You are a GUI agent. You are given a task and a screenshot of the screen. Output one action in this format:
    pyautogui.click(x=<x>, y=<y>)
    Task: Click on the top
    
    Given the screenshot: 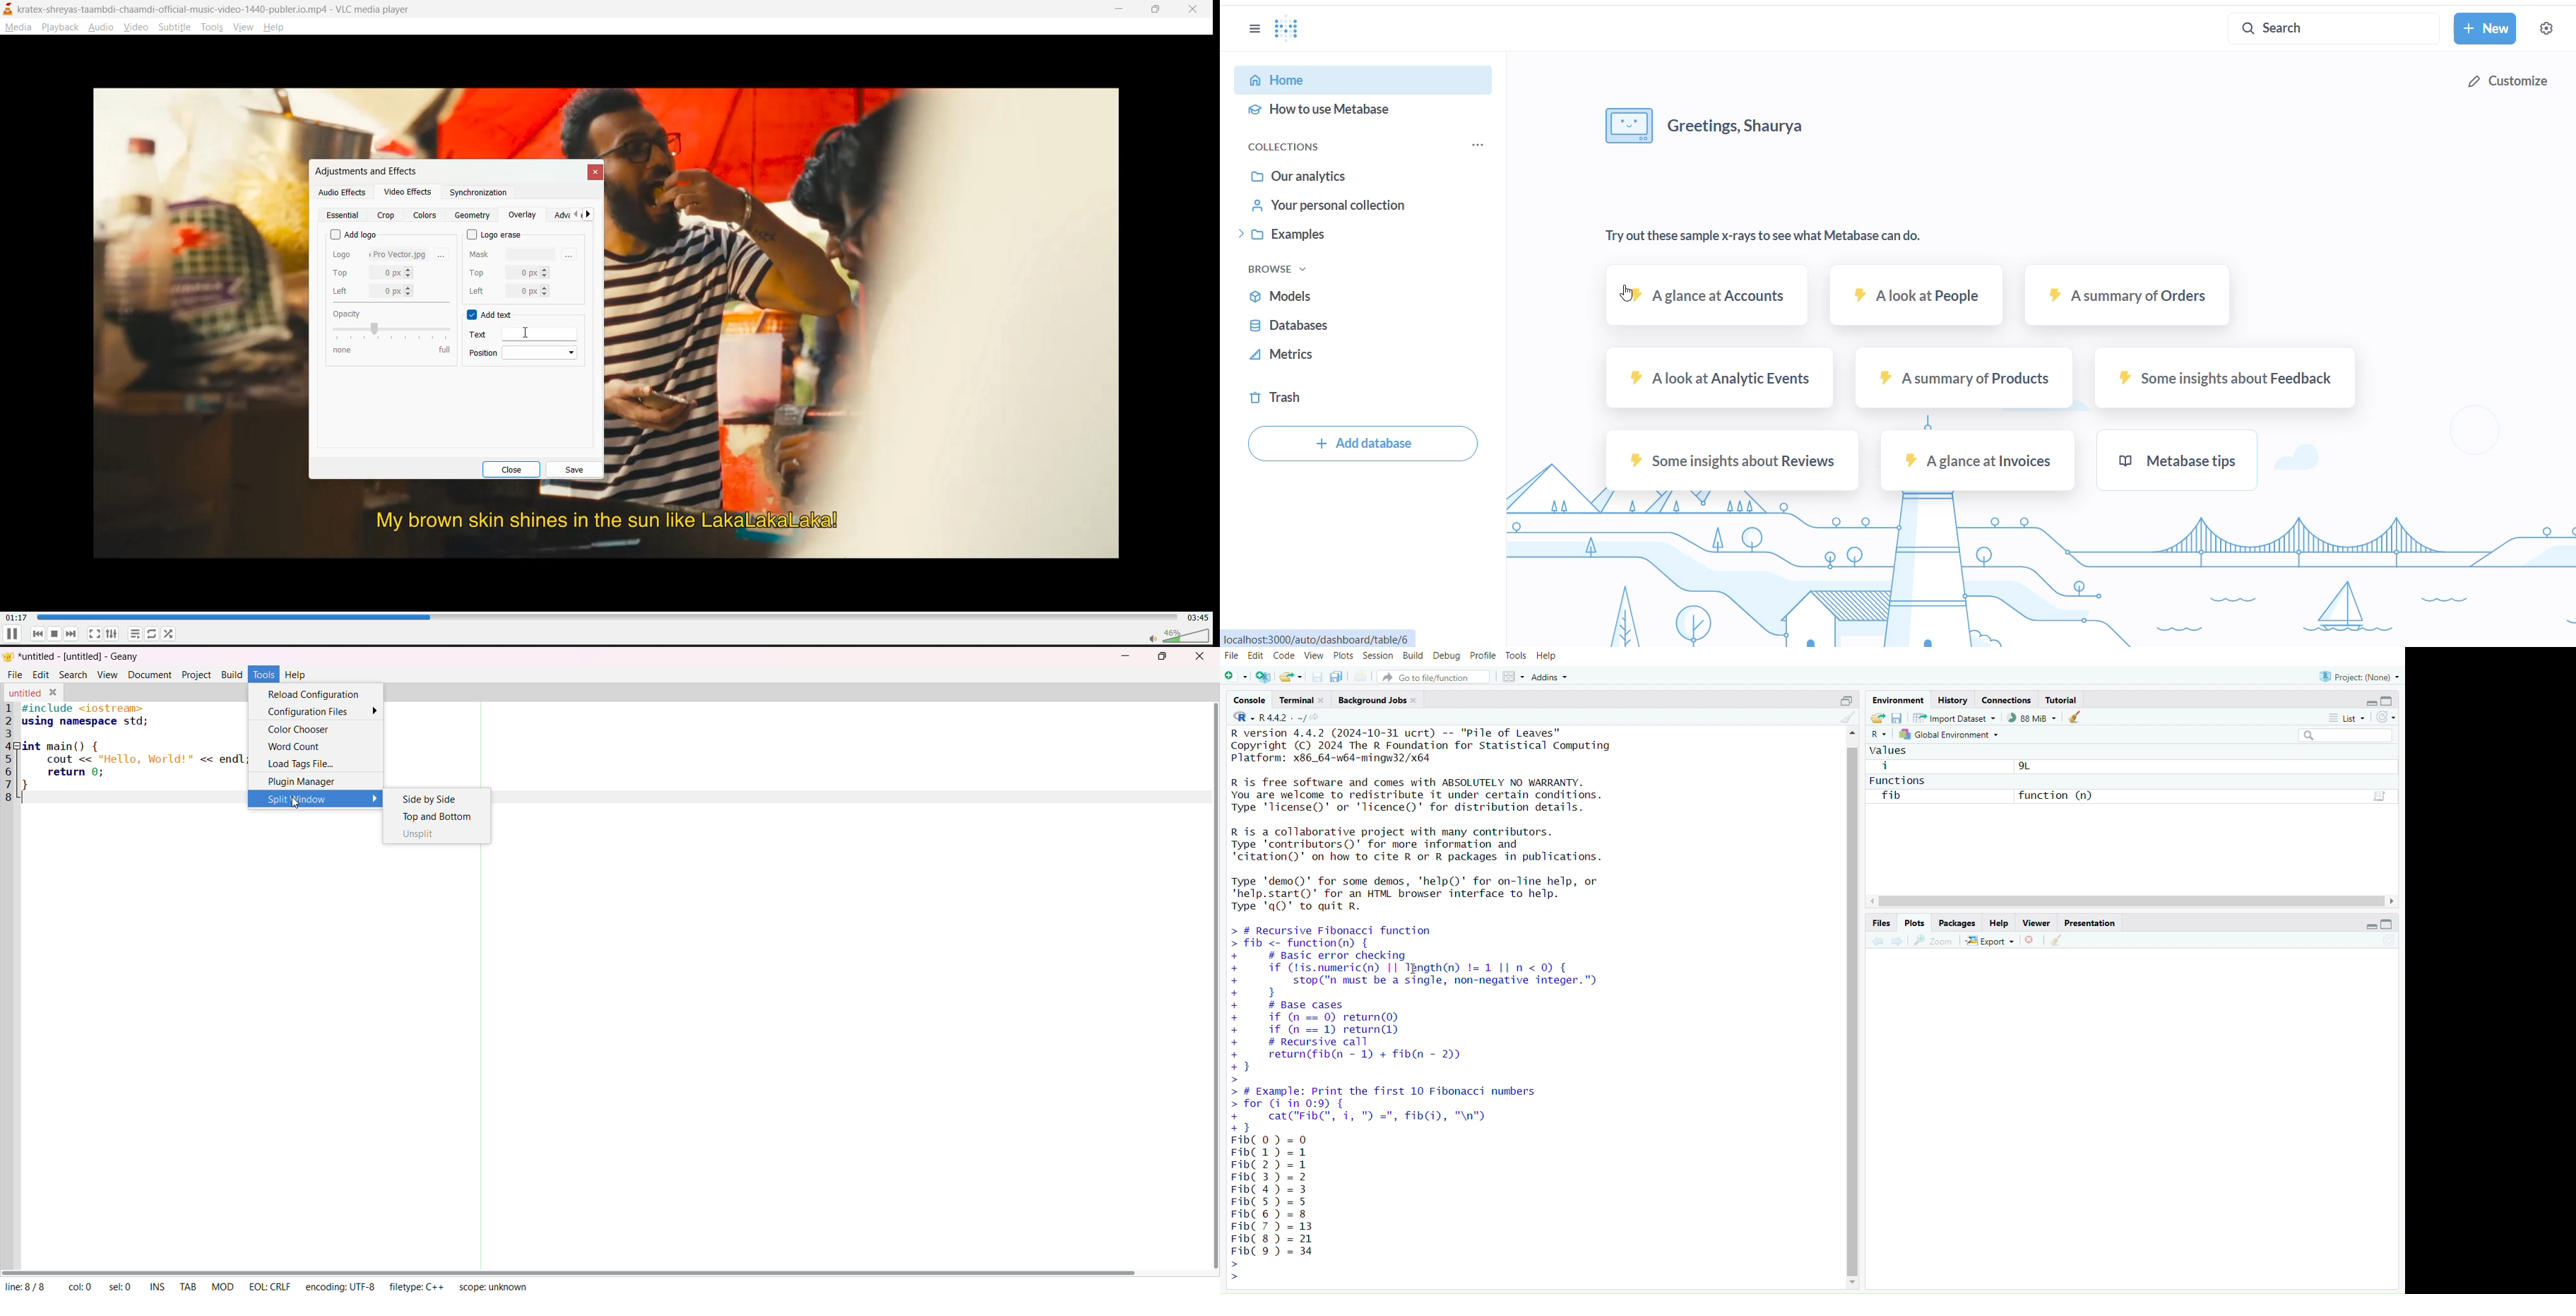 What is the action you would take?
    pyautogui.click(x=509, y=271)
    